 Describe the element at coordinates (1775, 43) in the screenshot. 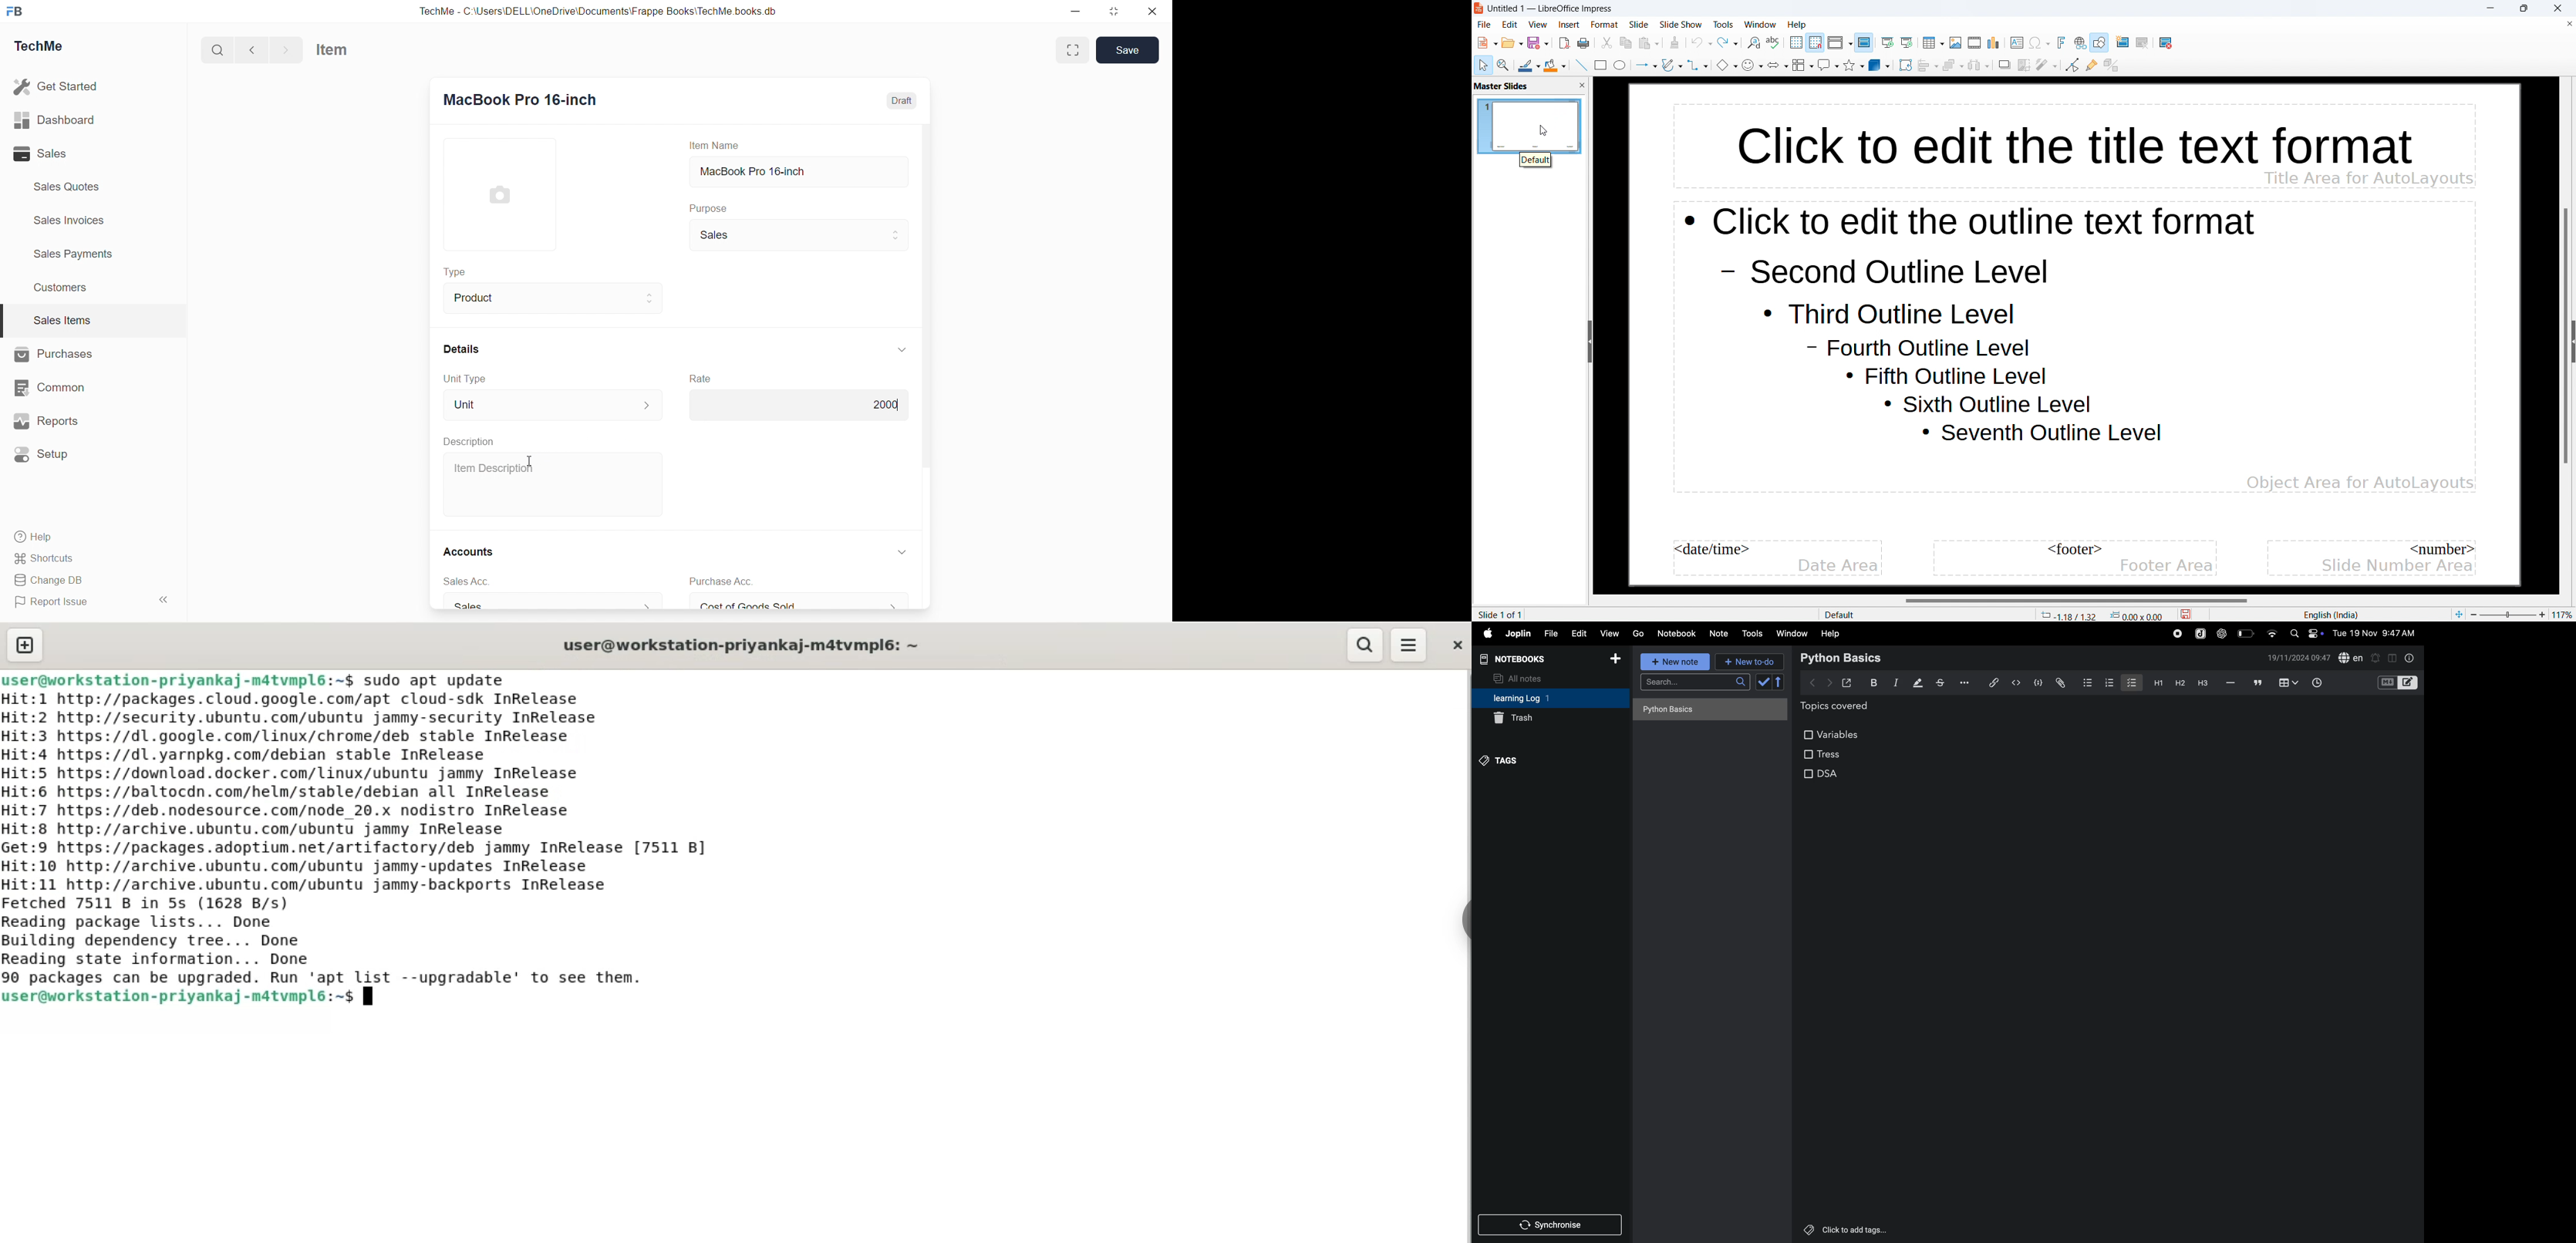

I see `check spelling` at that location.